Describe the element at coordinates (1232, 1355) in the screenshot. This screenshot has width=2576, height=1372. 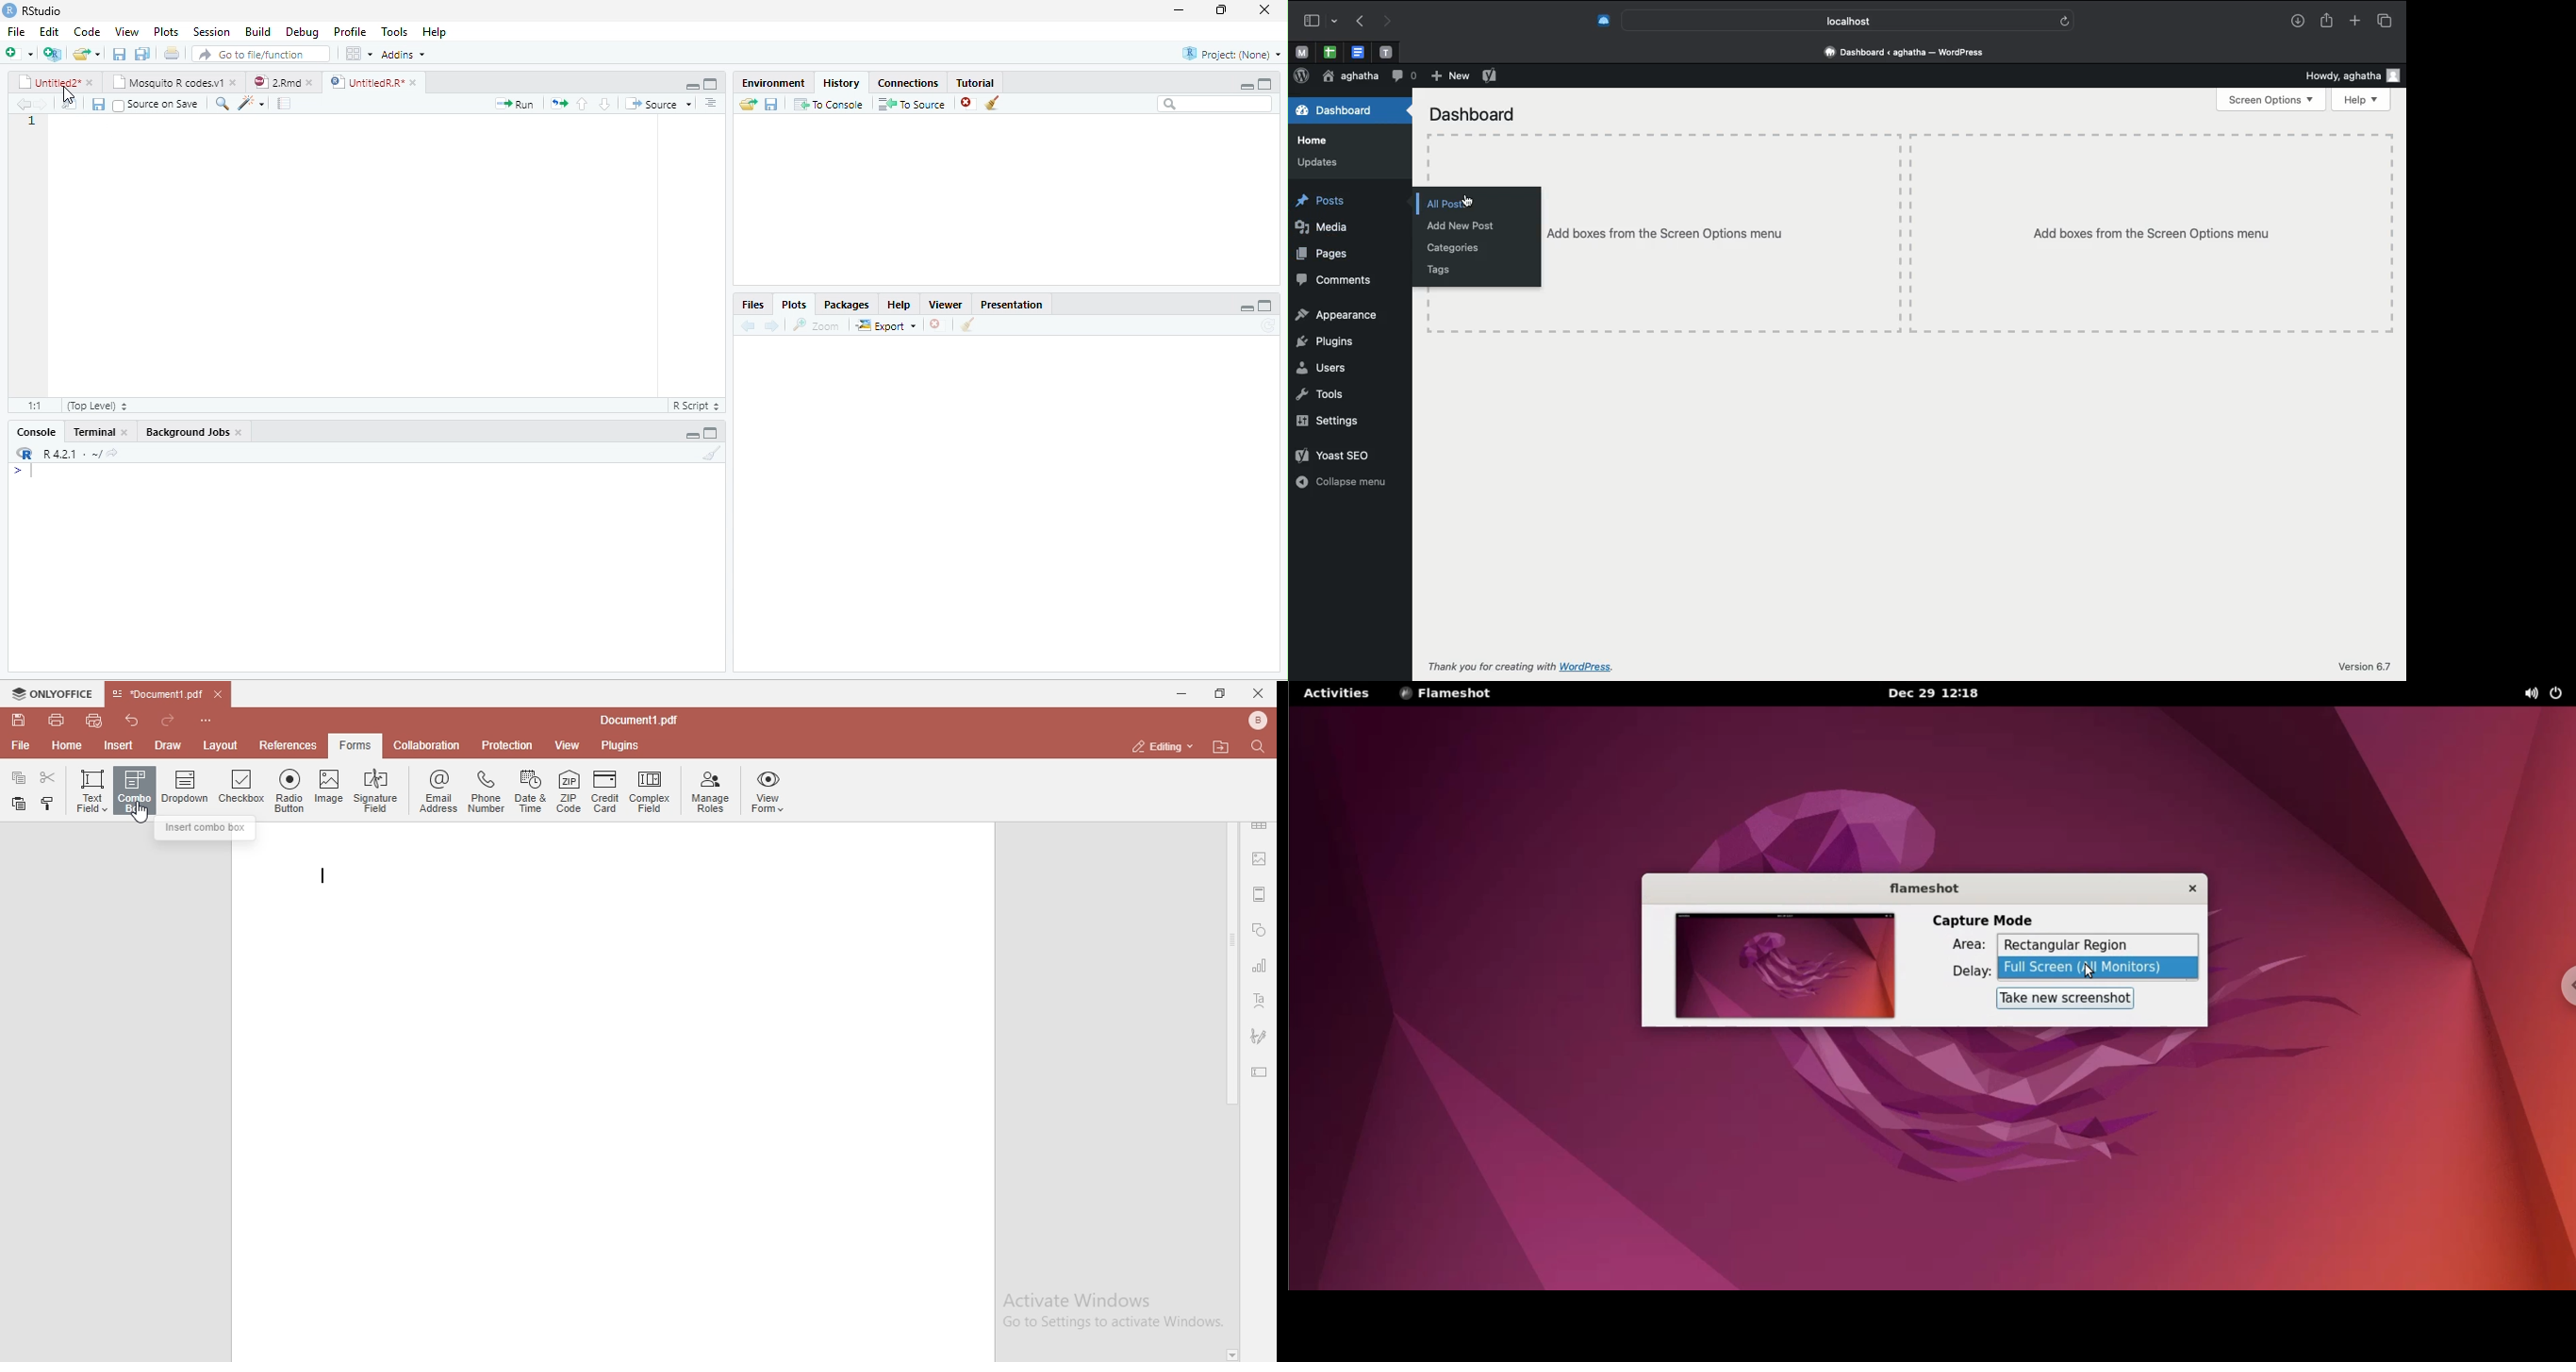
I see `page down` at that location.